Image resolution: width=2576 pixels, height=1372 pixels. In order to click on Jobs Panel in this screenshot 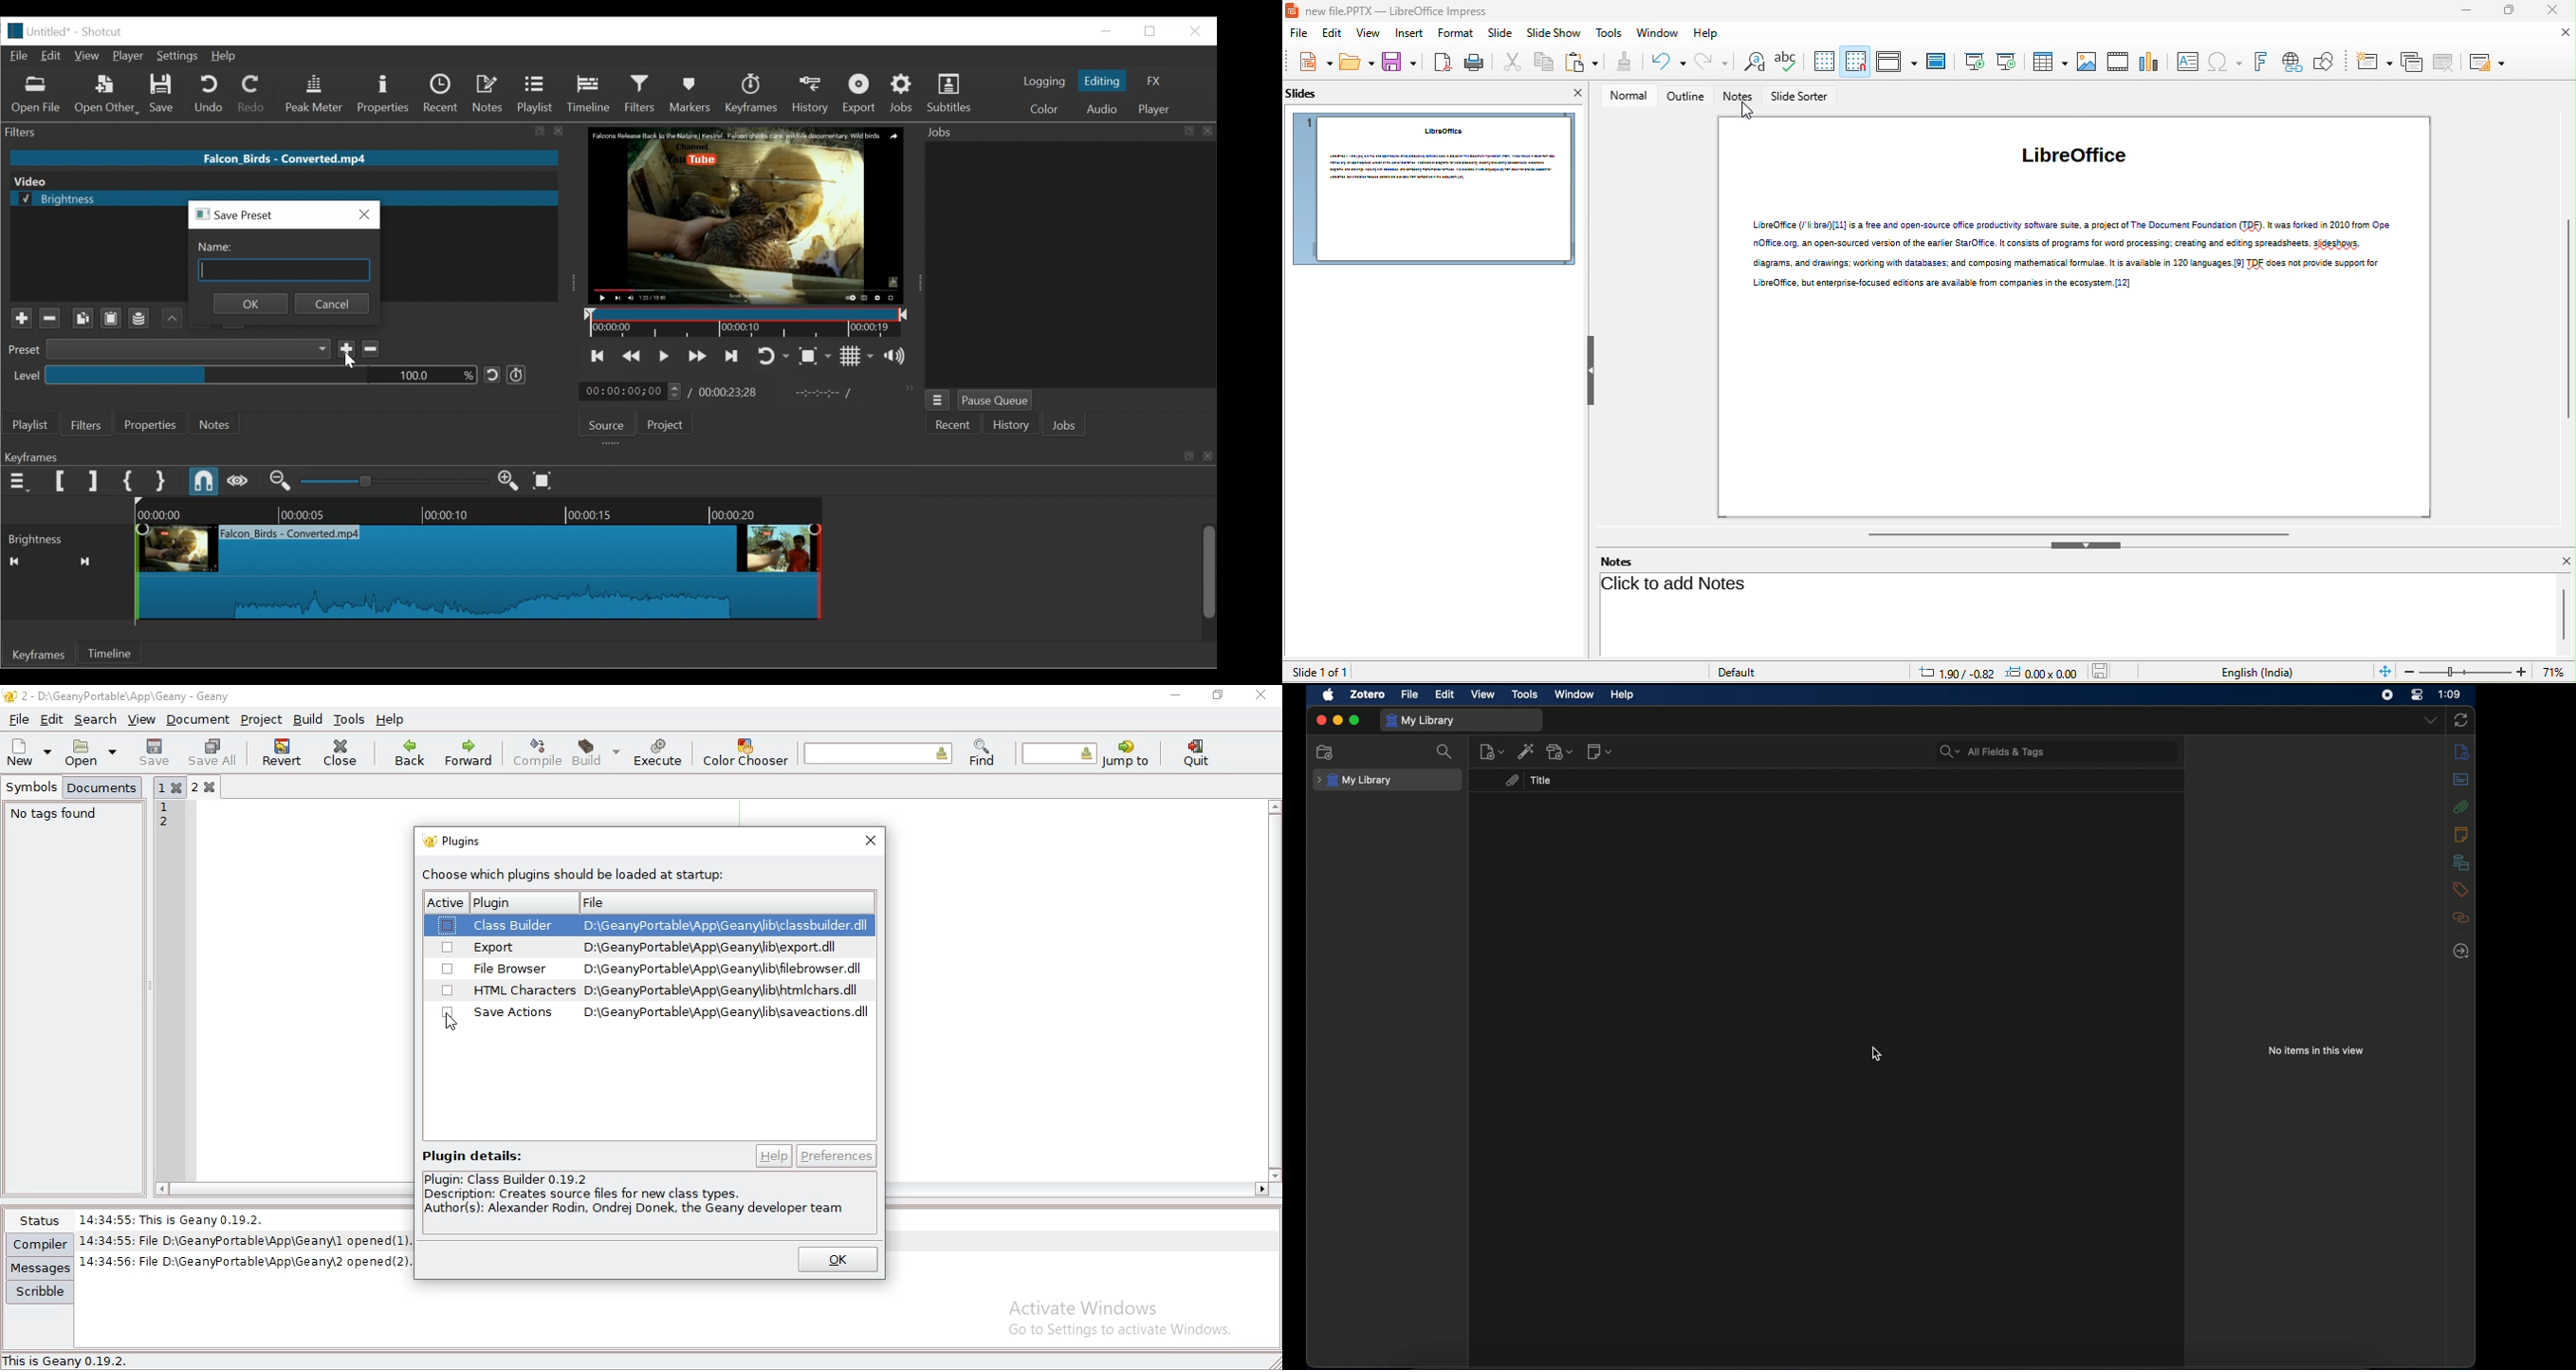, I will do `click(1067, 132)`.